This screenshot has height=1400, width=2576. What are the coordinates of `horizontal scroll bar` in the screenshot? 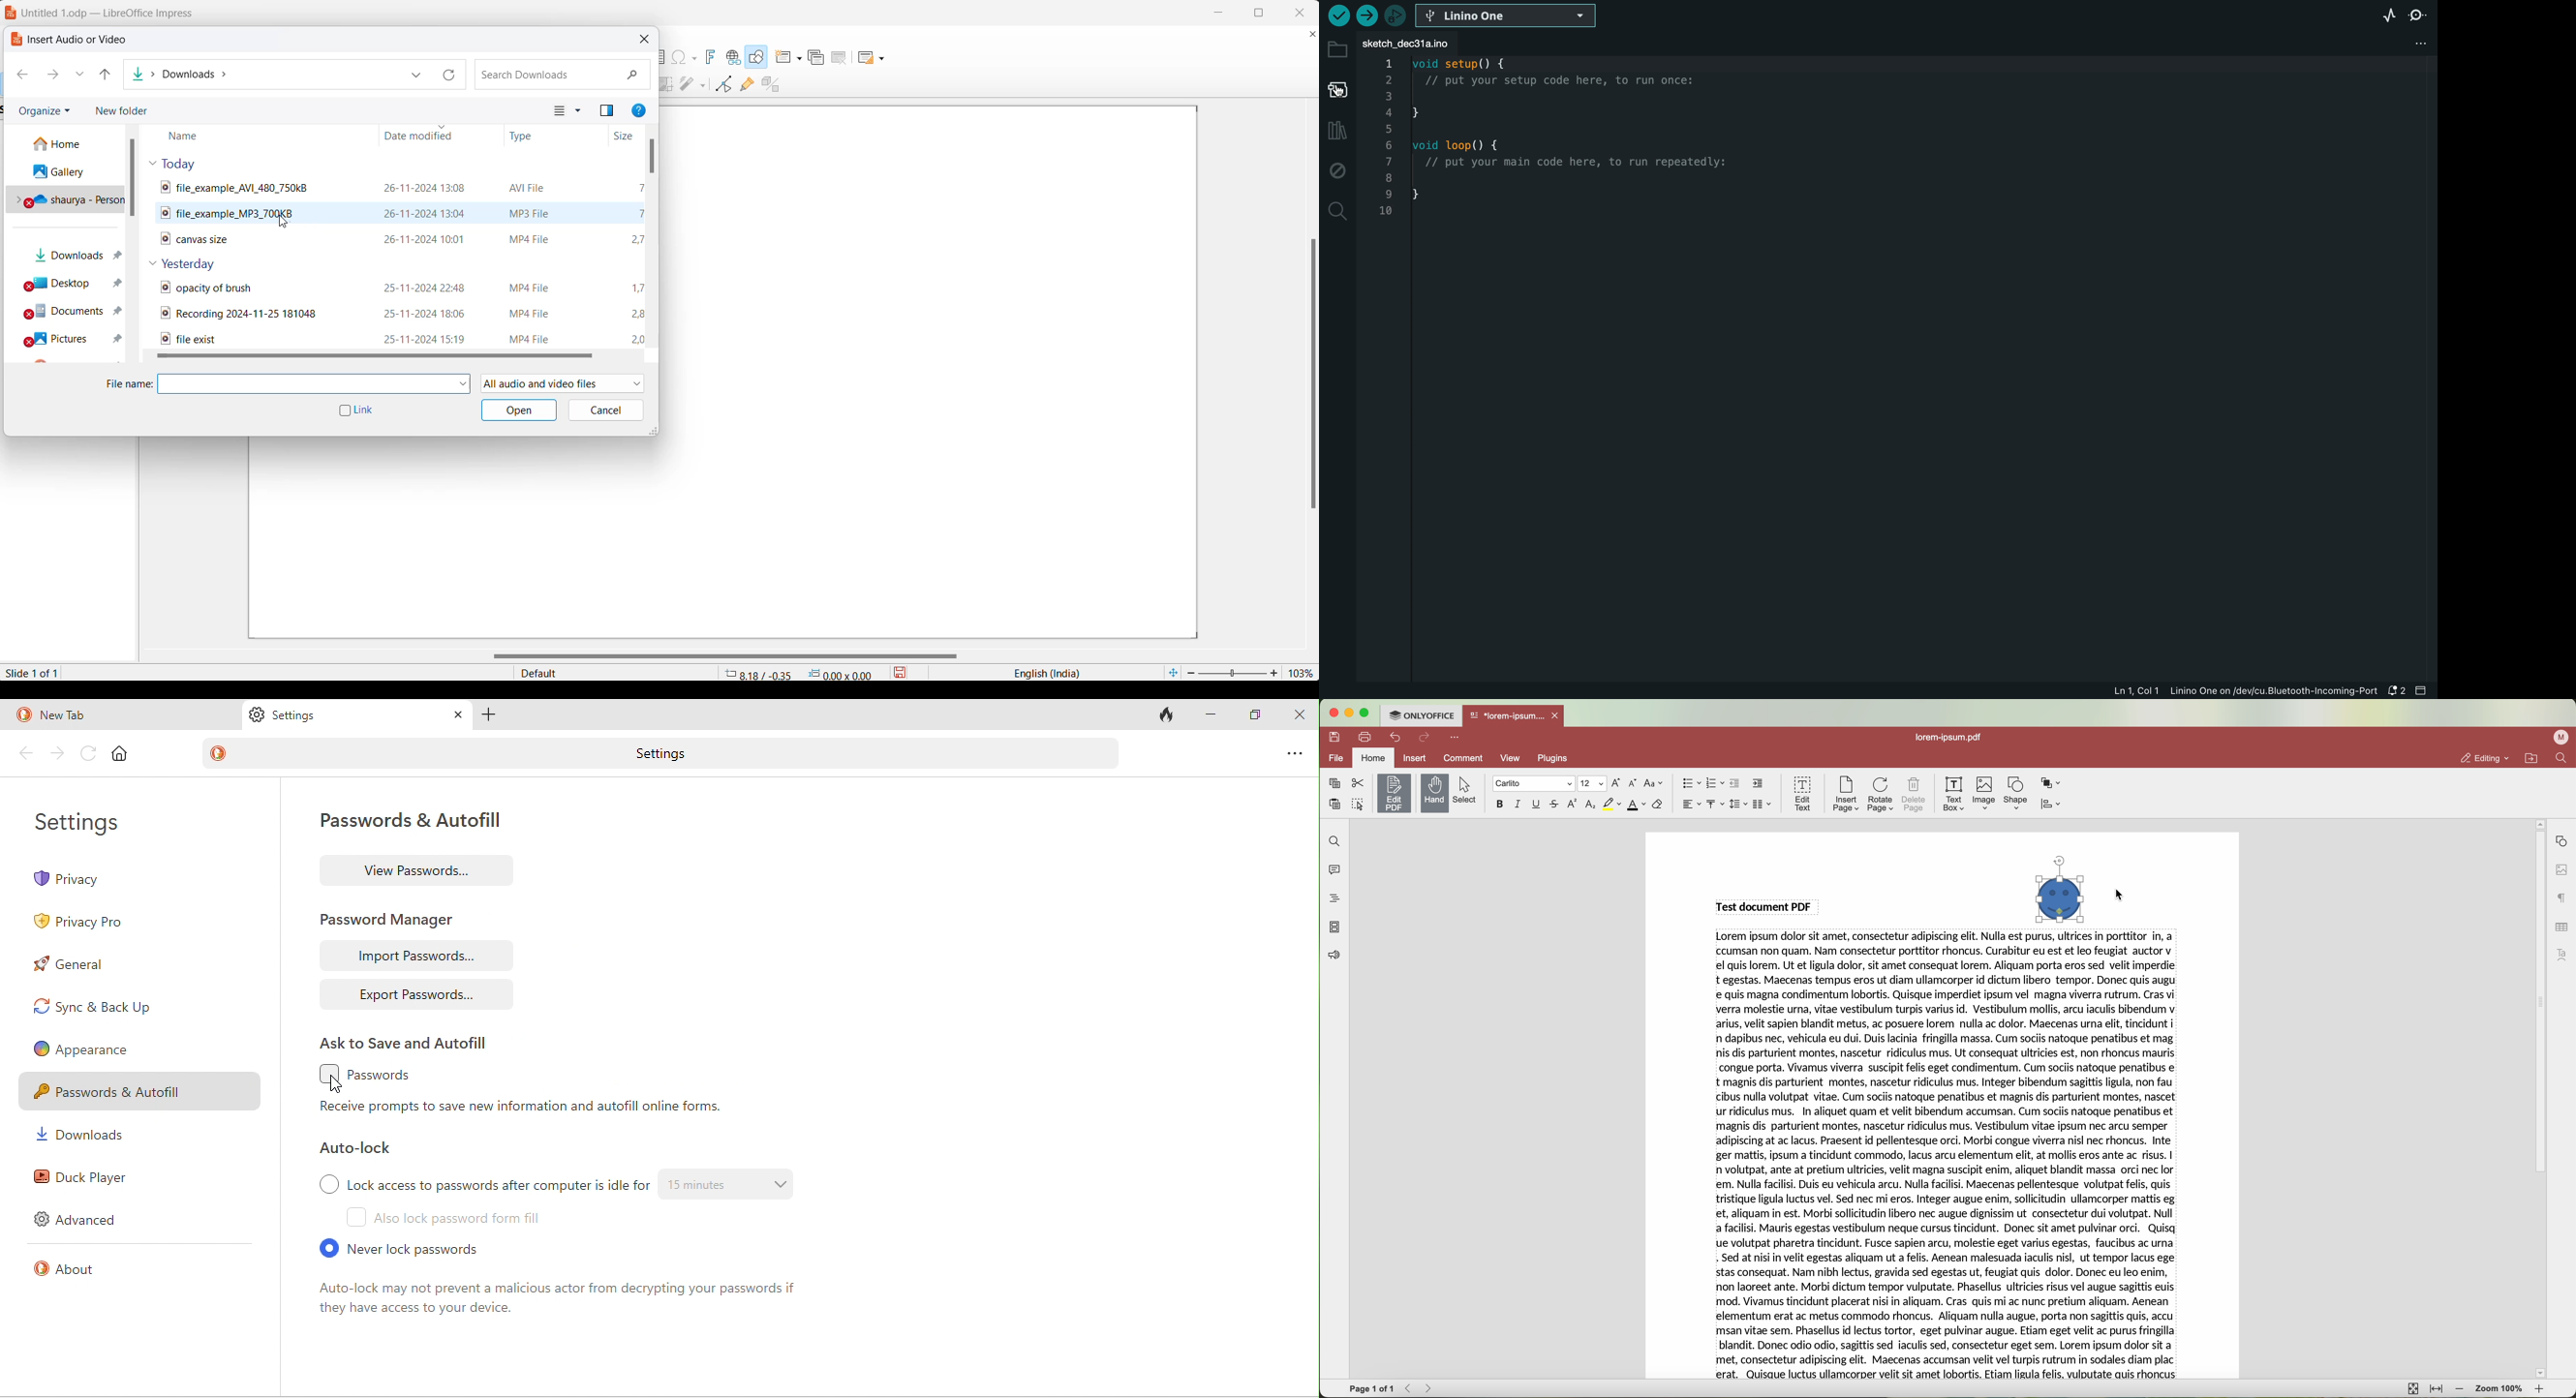 It's located at (388, 360).